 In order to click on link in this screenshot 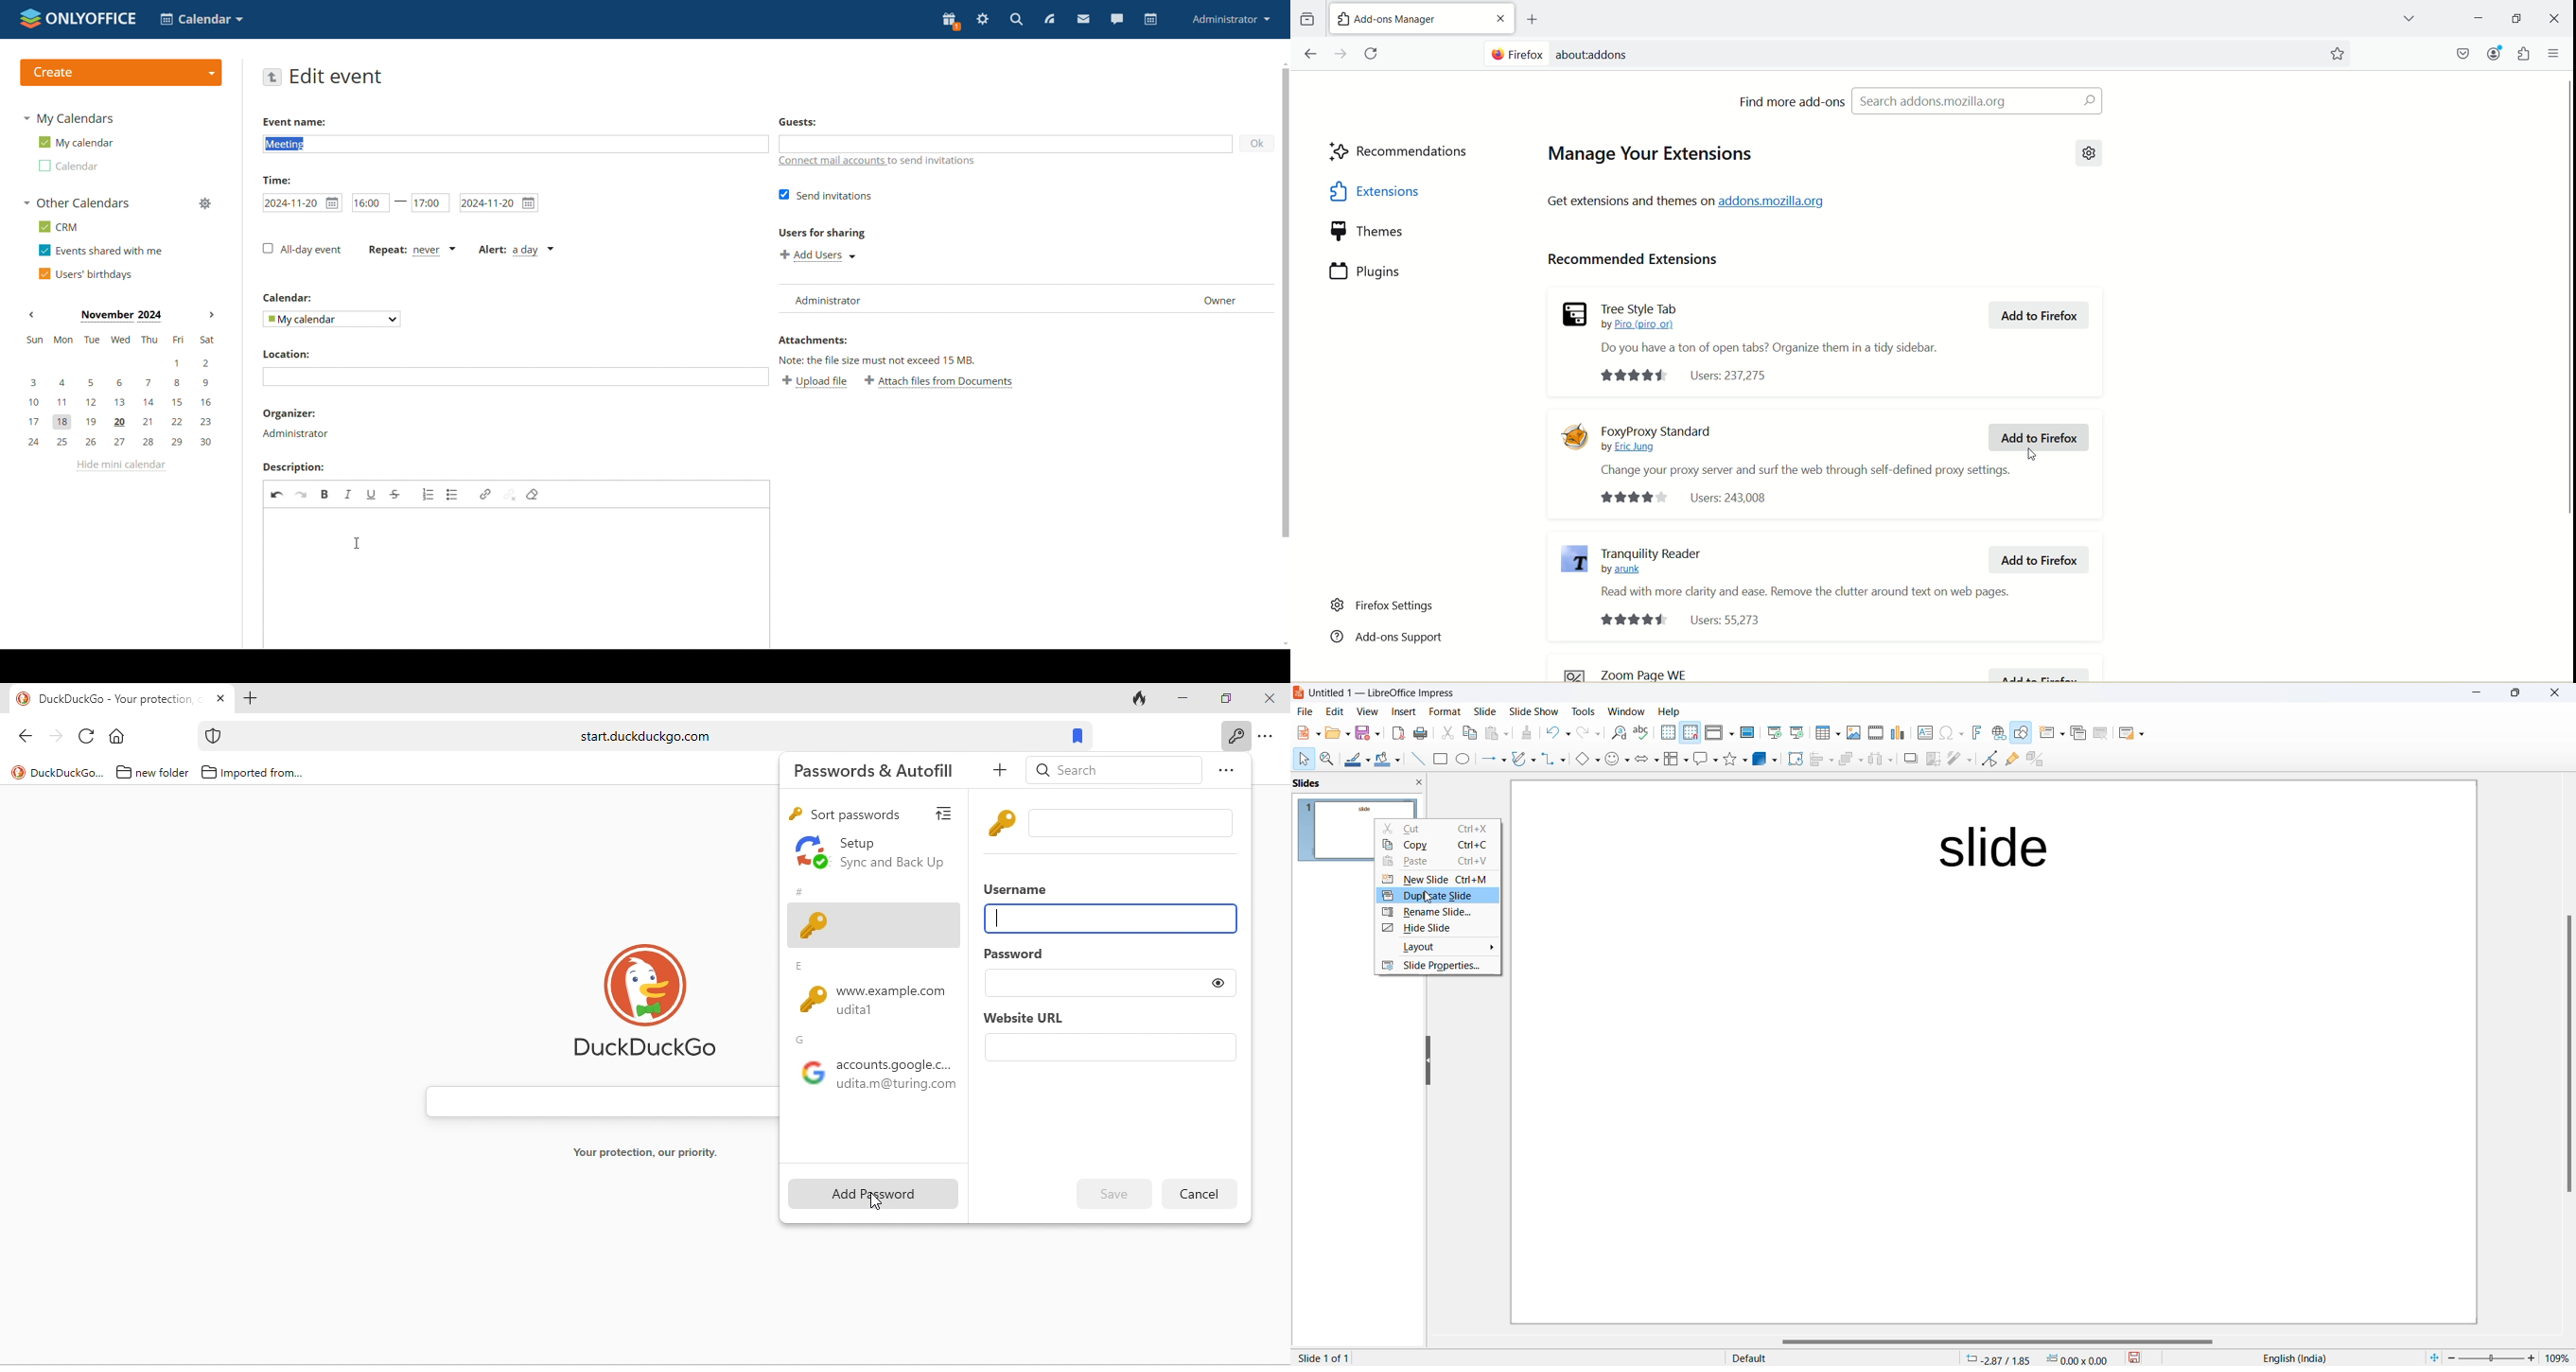, I will do `click(486, 495)`.